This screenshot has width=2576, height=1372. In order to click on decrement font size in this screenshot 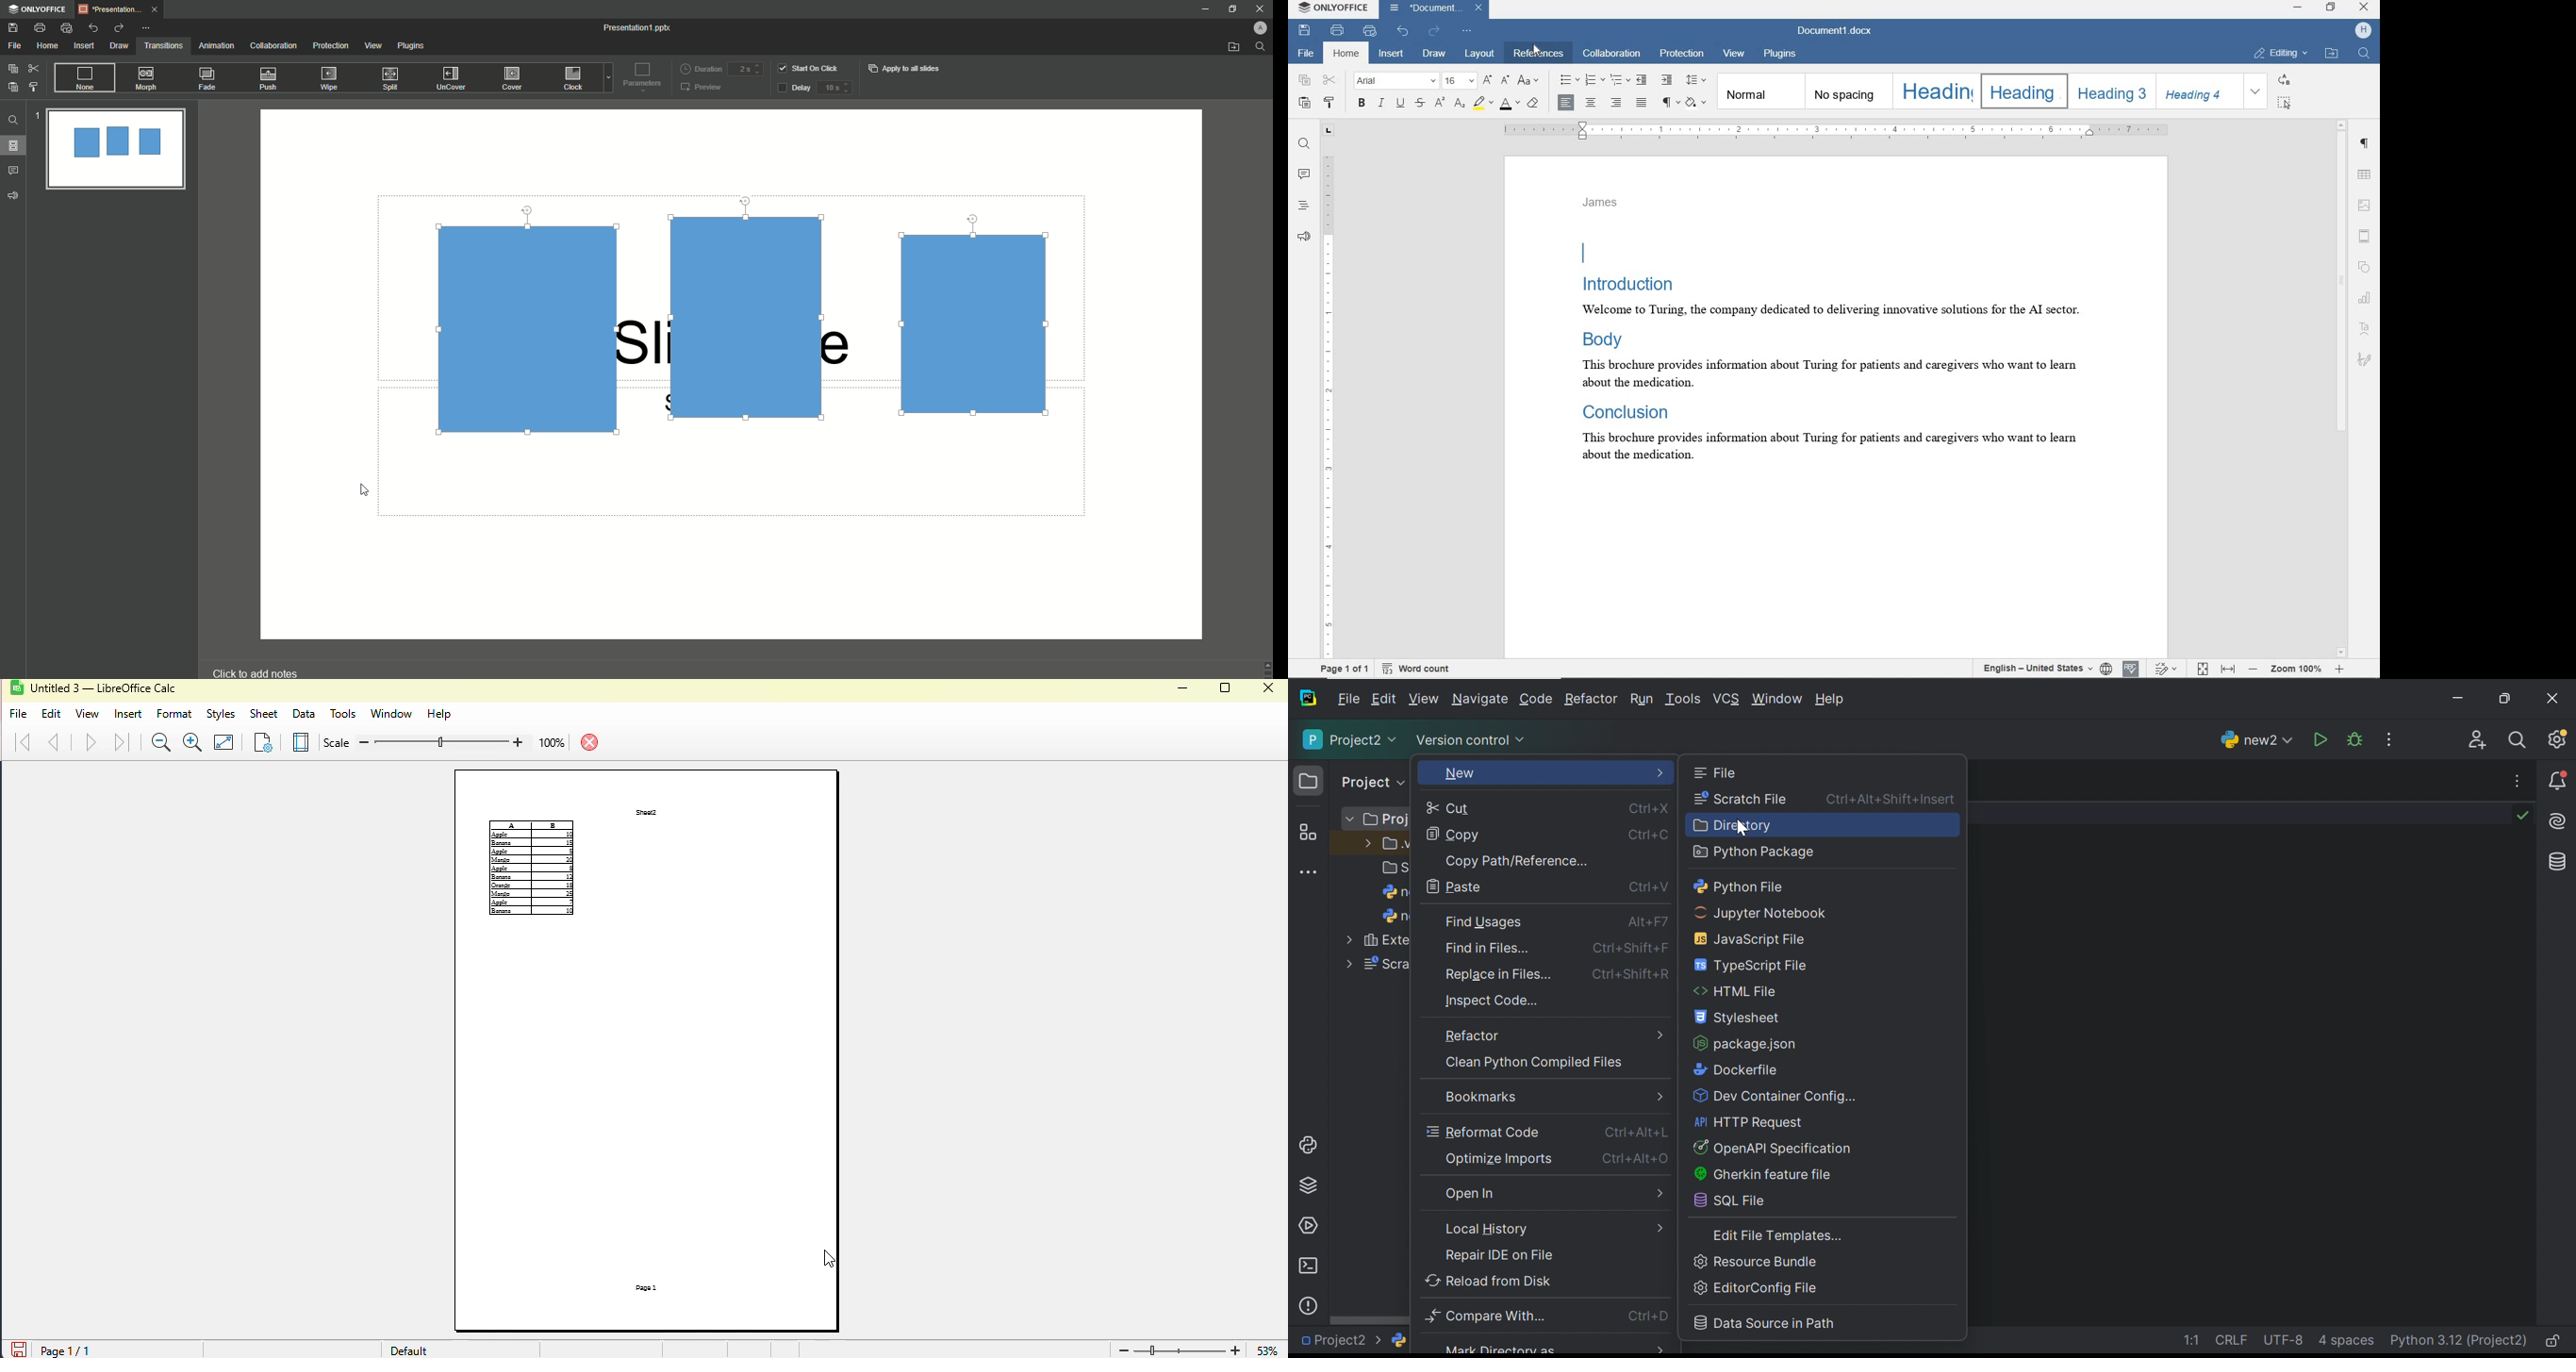, I will do `click(1505, 81)`.